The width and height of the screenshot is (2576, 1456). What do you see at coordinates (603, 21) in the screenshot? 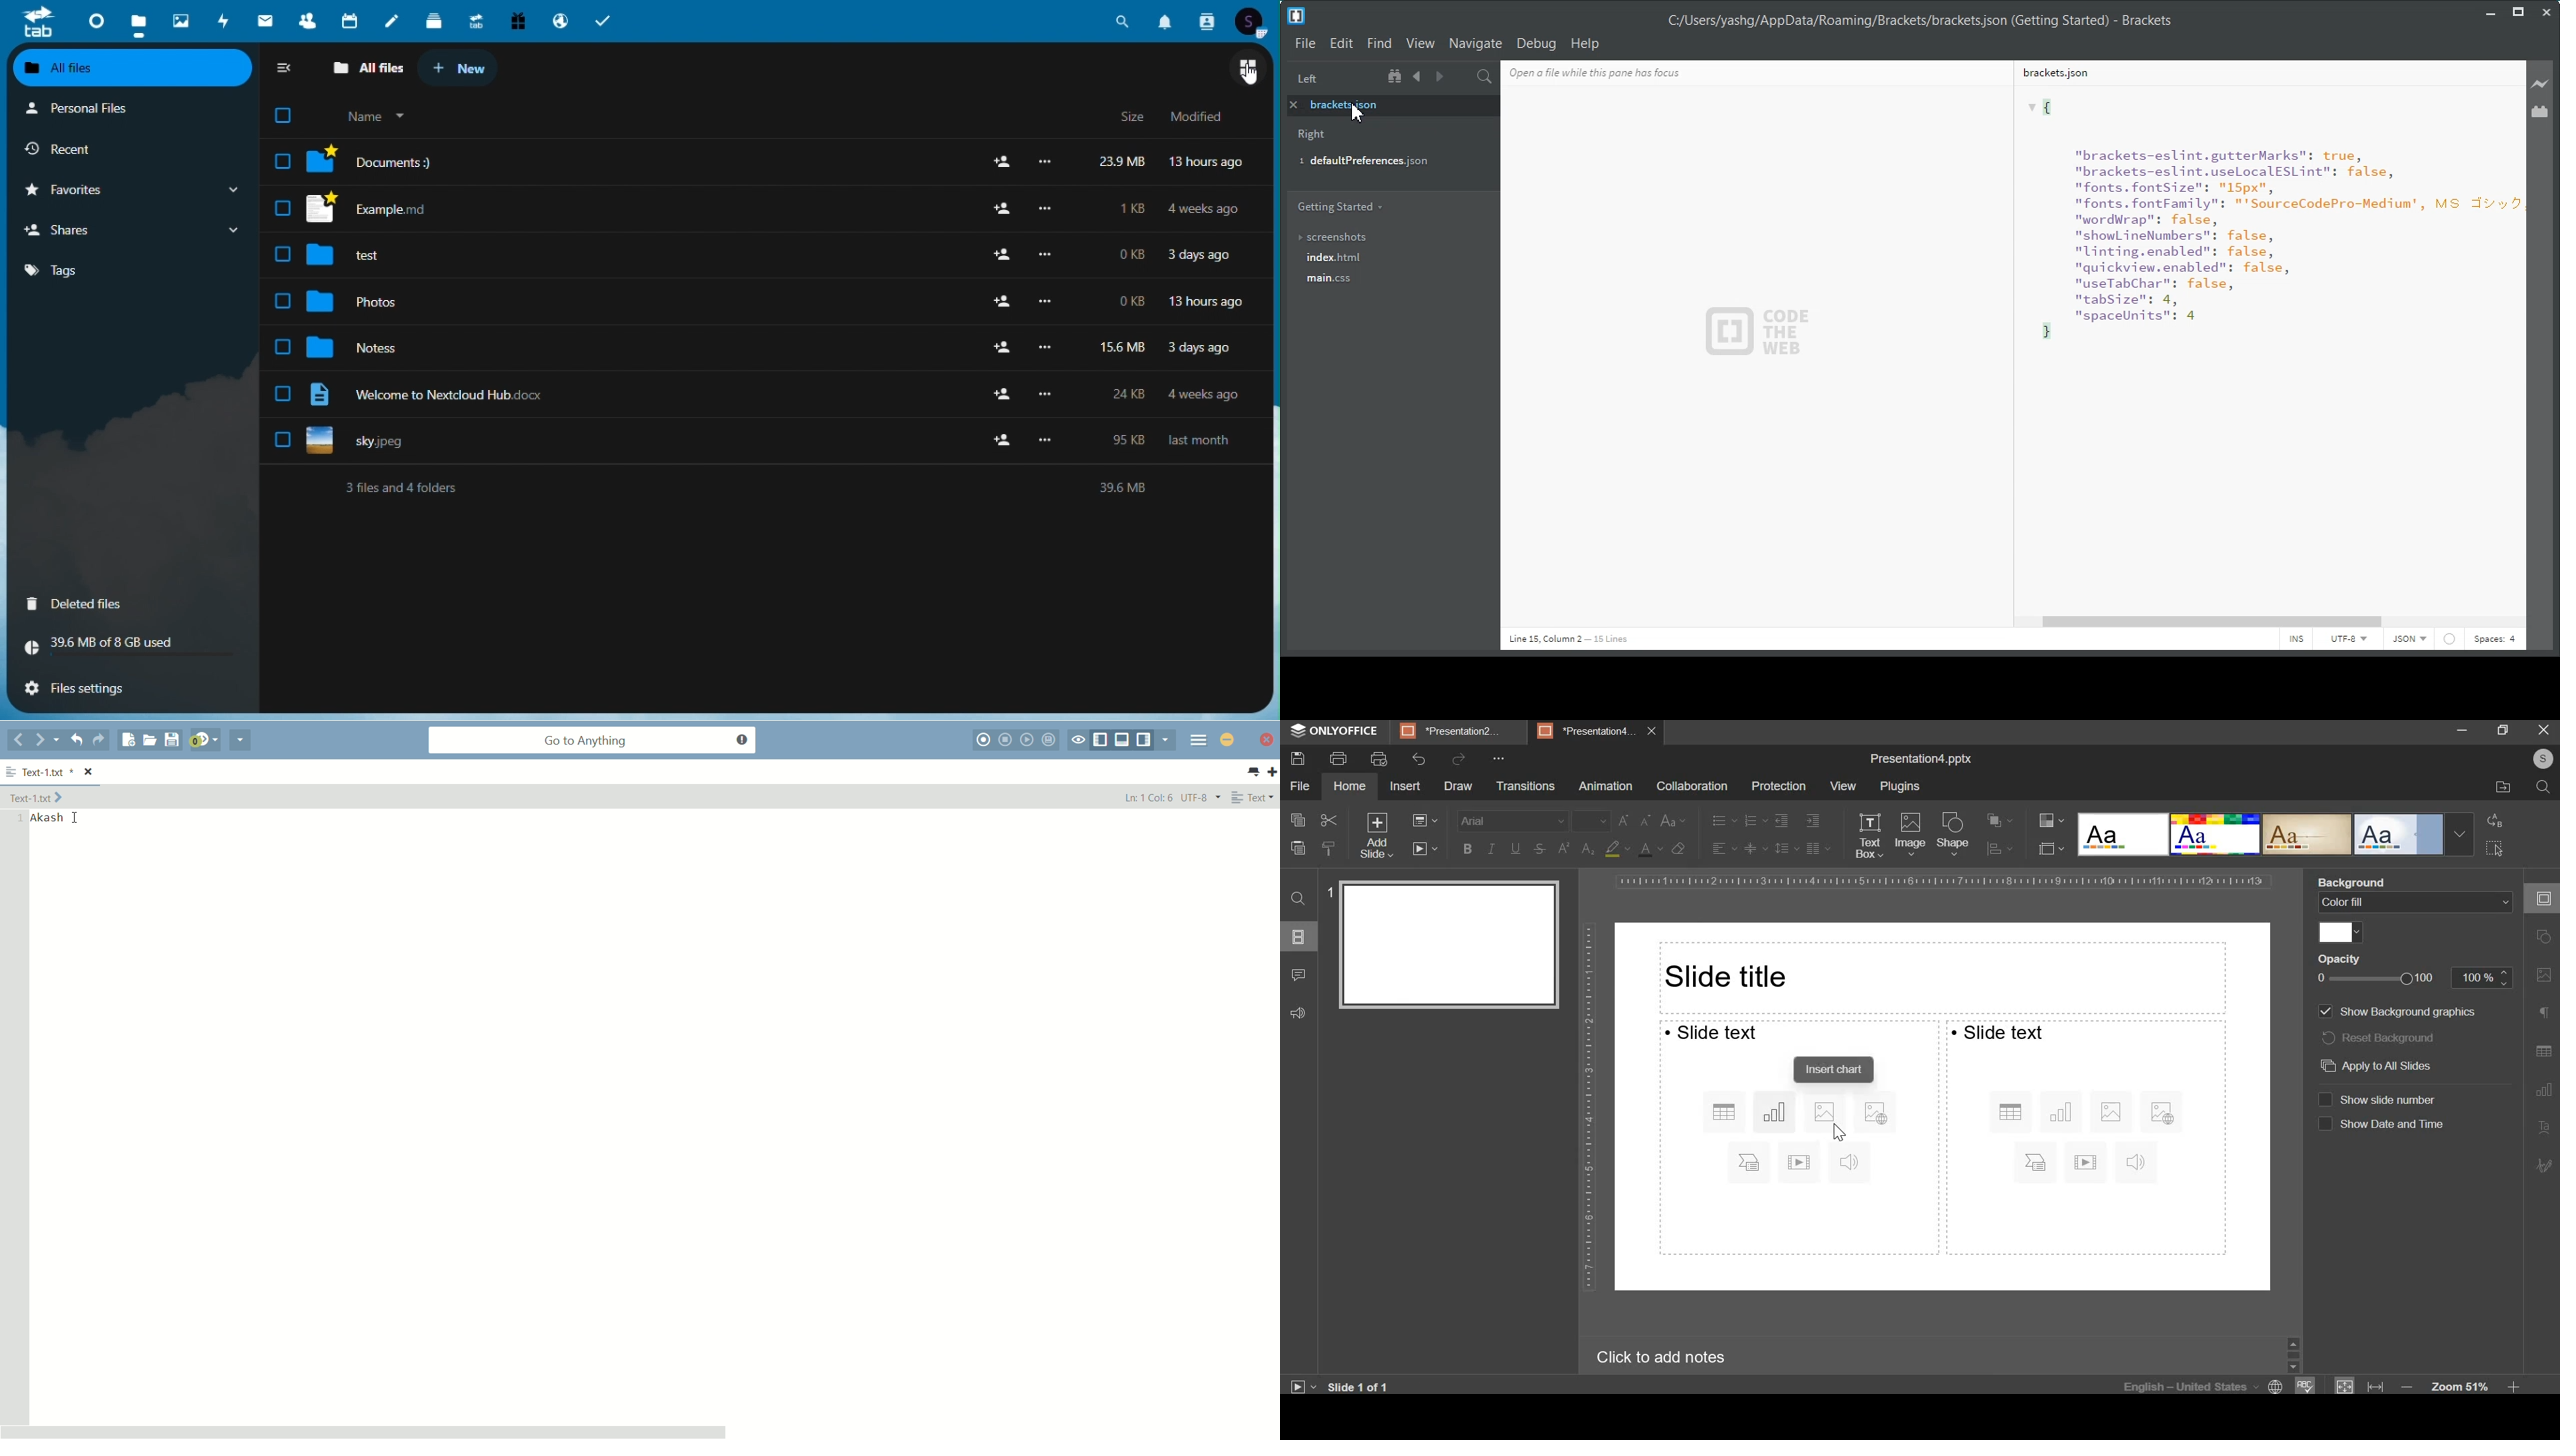
I see `tasks` at bounding box center [603, 21].